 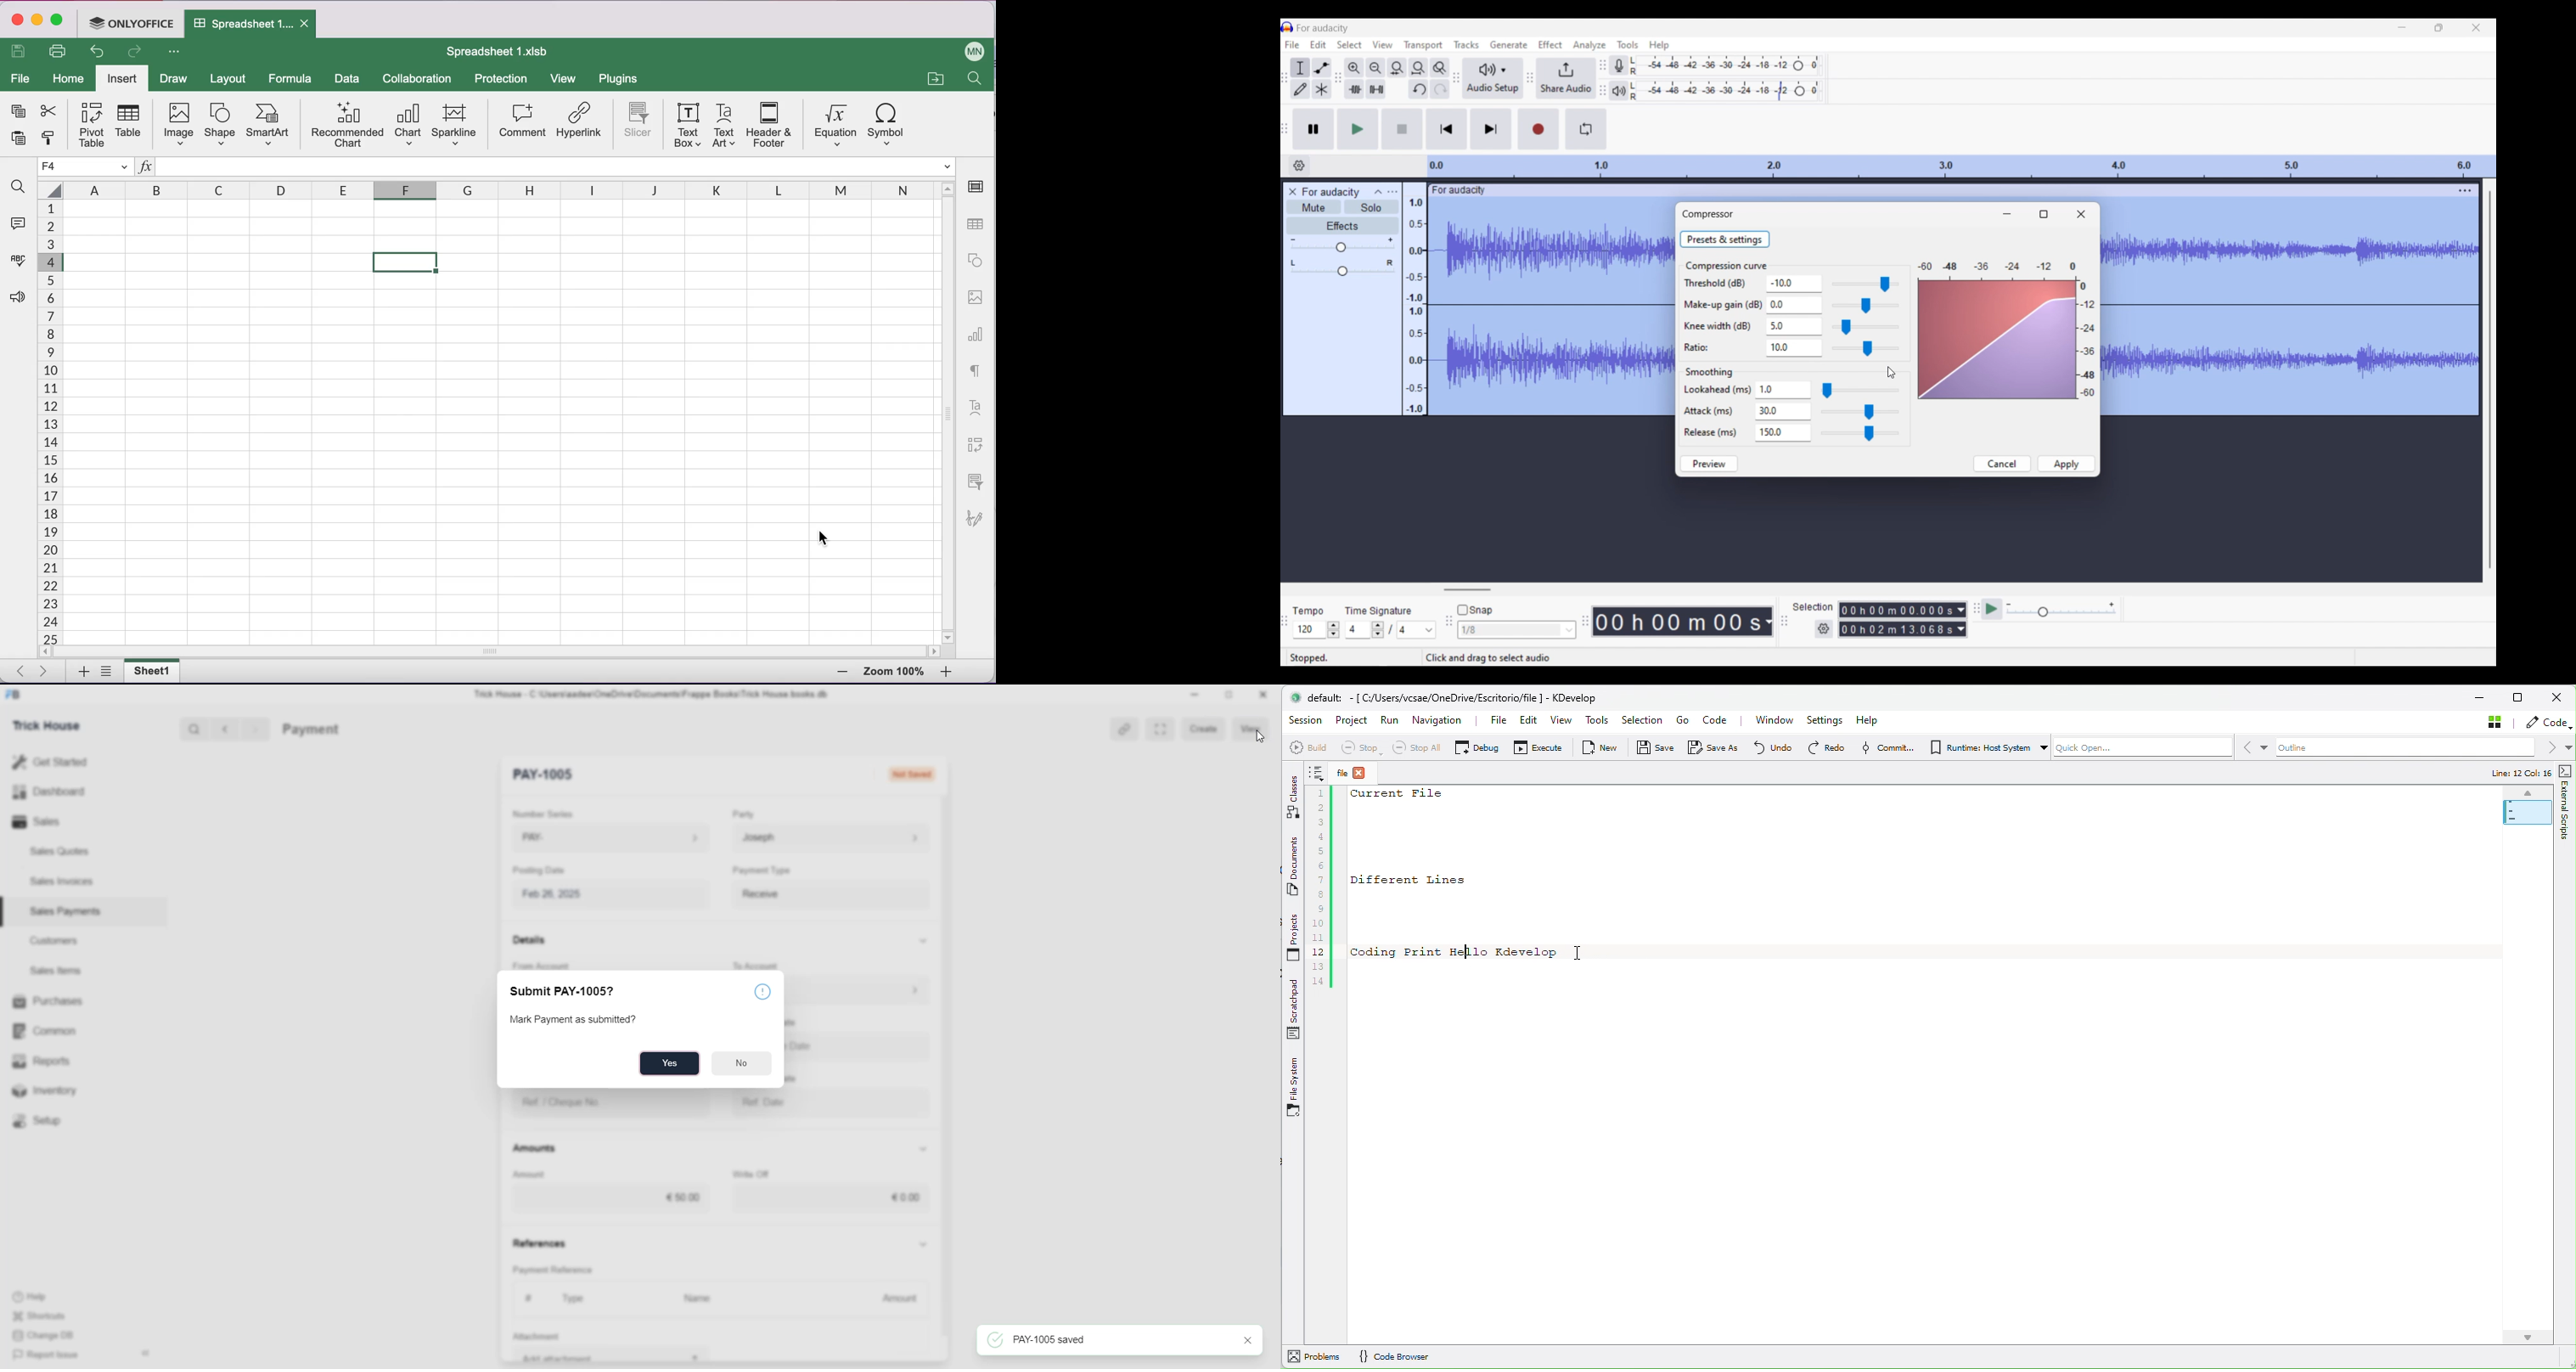 I want to click on collaboration, so click(x=423, y=78).